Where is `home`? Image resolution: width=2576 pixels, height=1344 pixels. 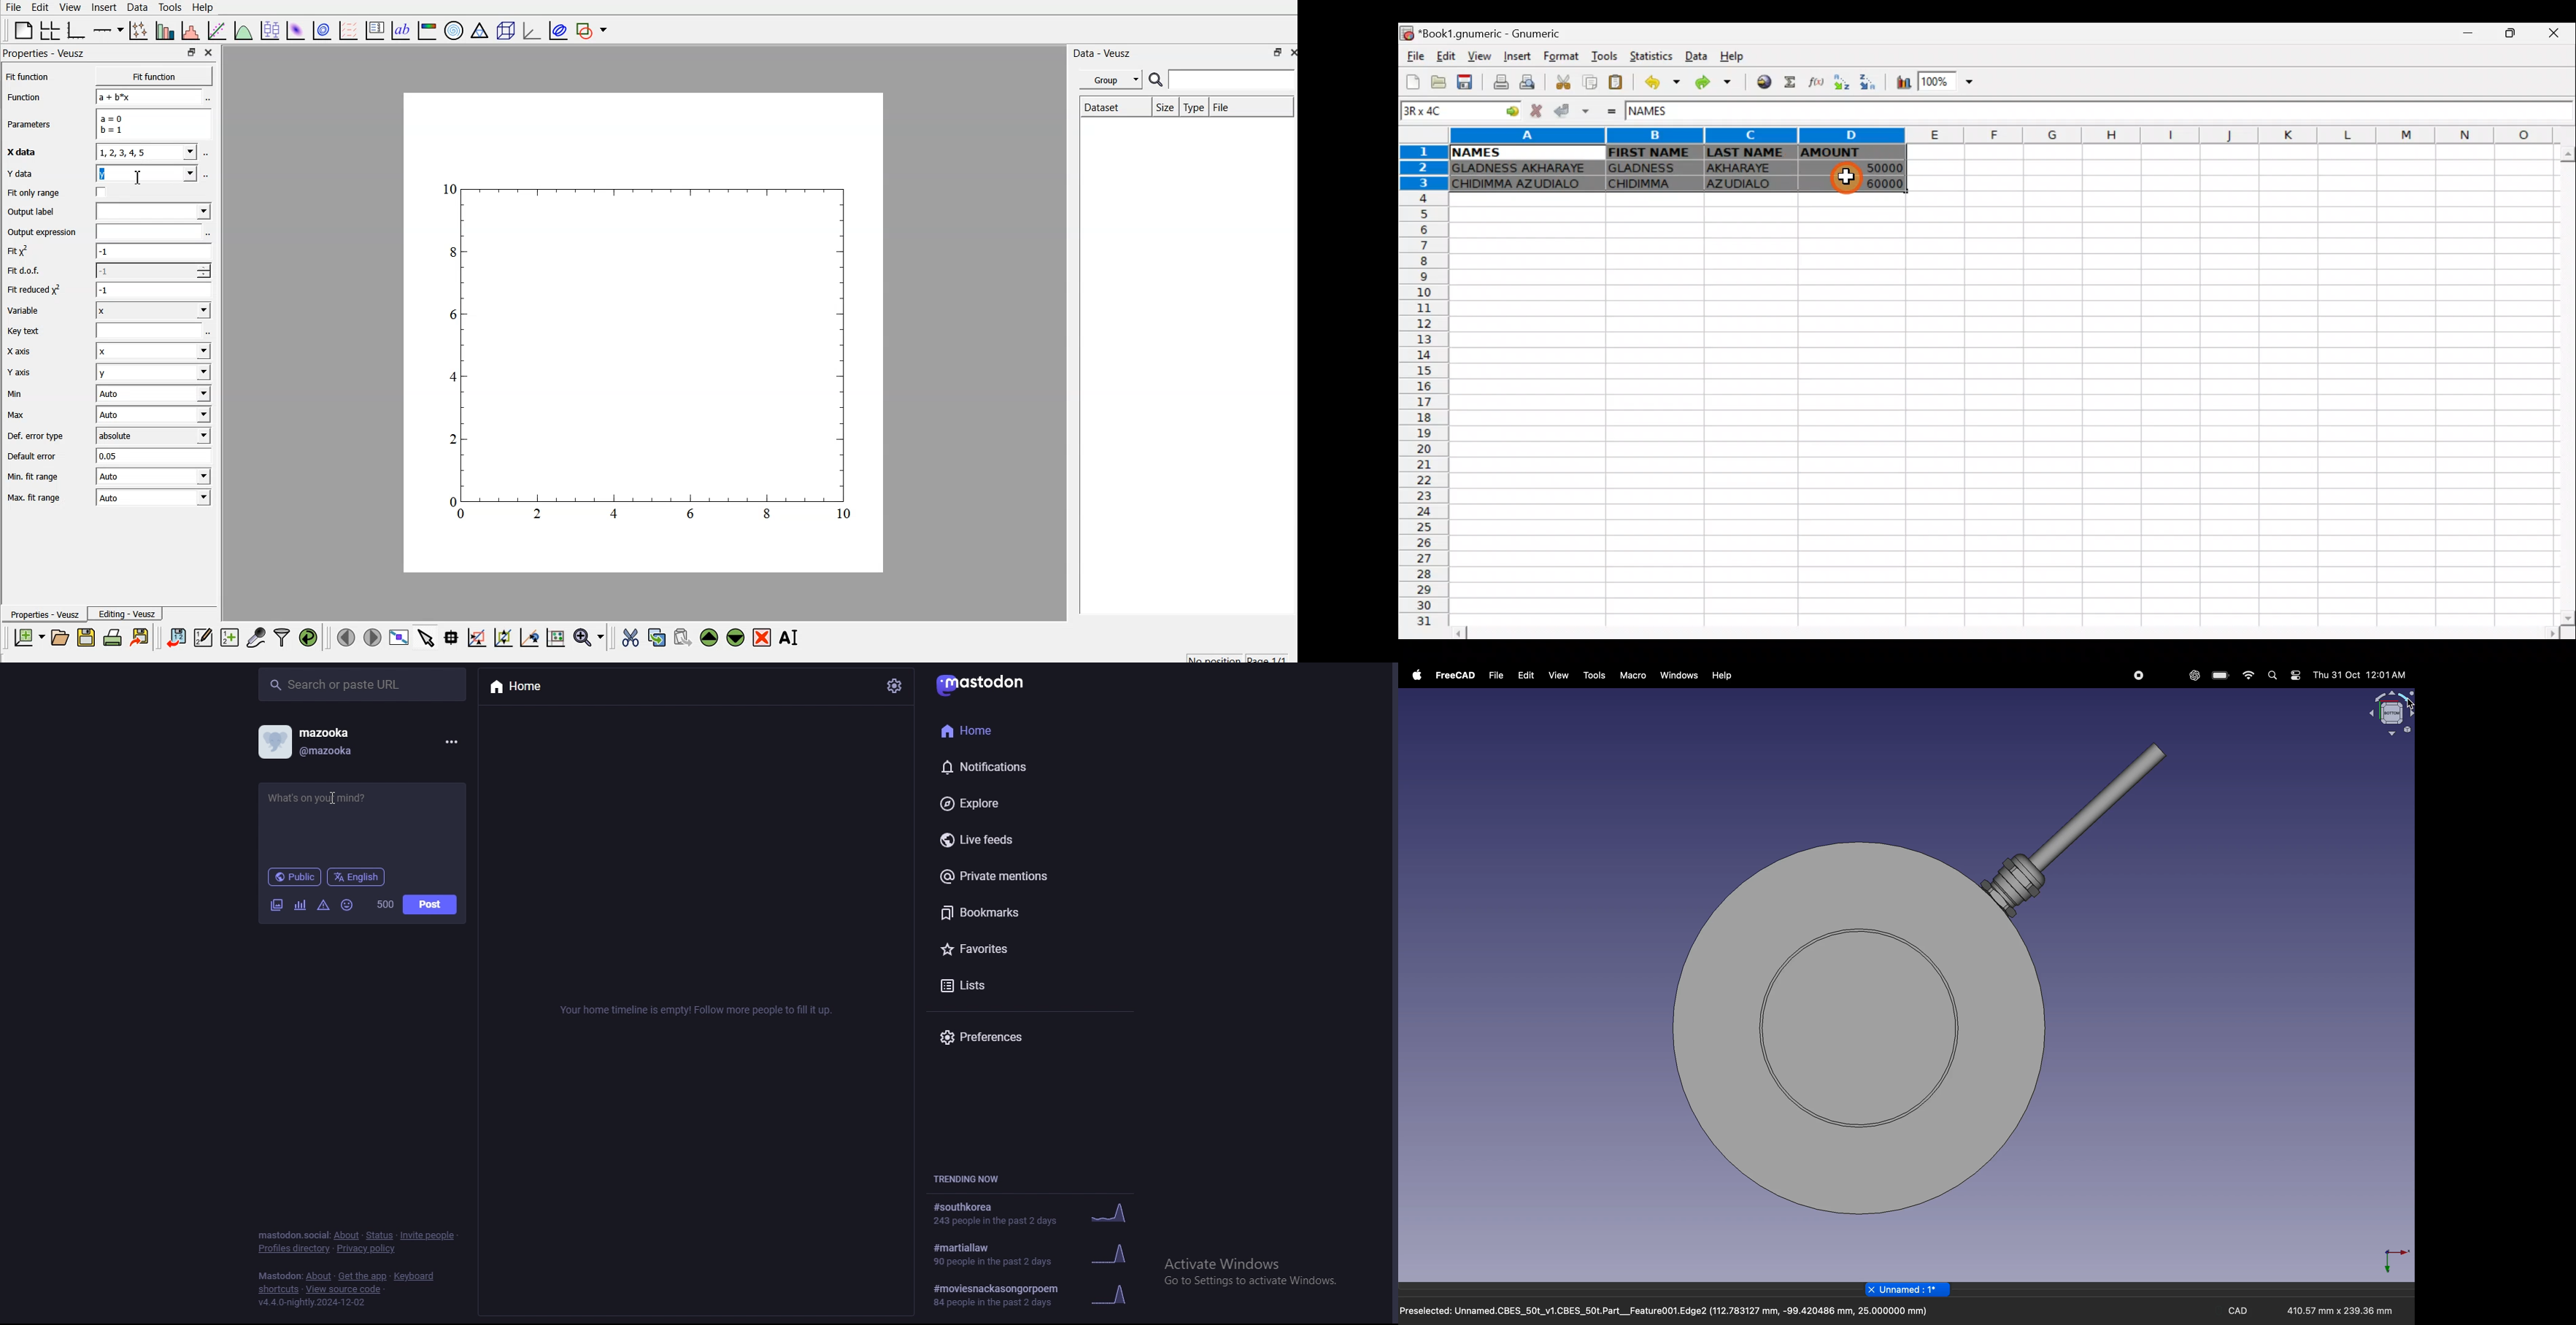
home is located at coordinates (531, 687).